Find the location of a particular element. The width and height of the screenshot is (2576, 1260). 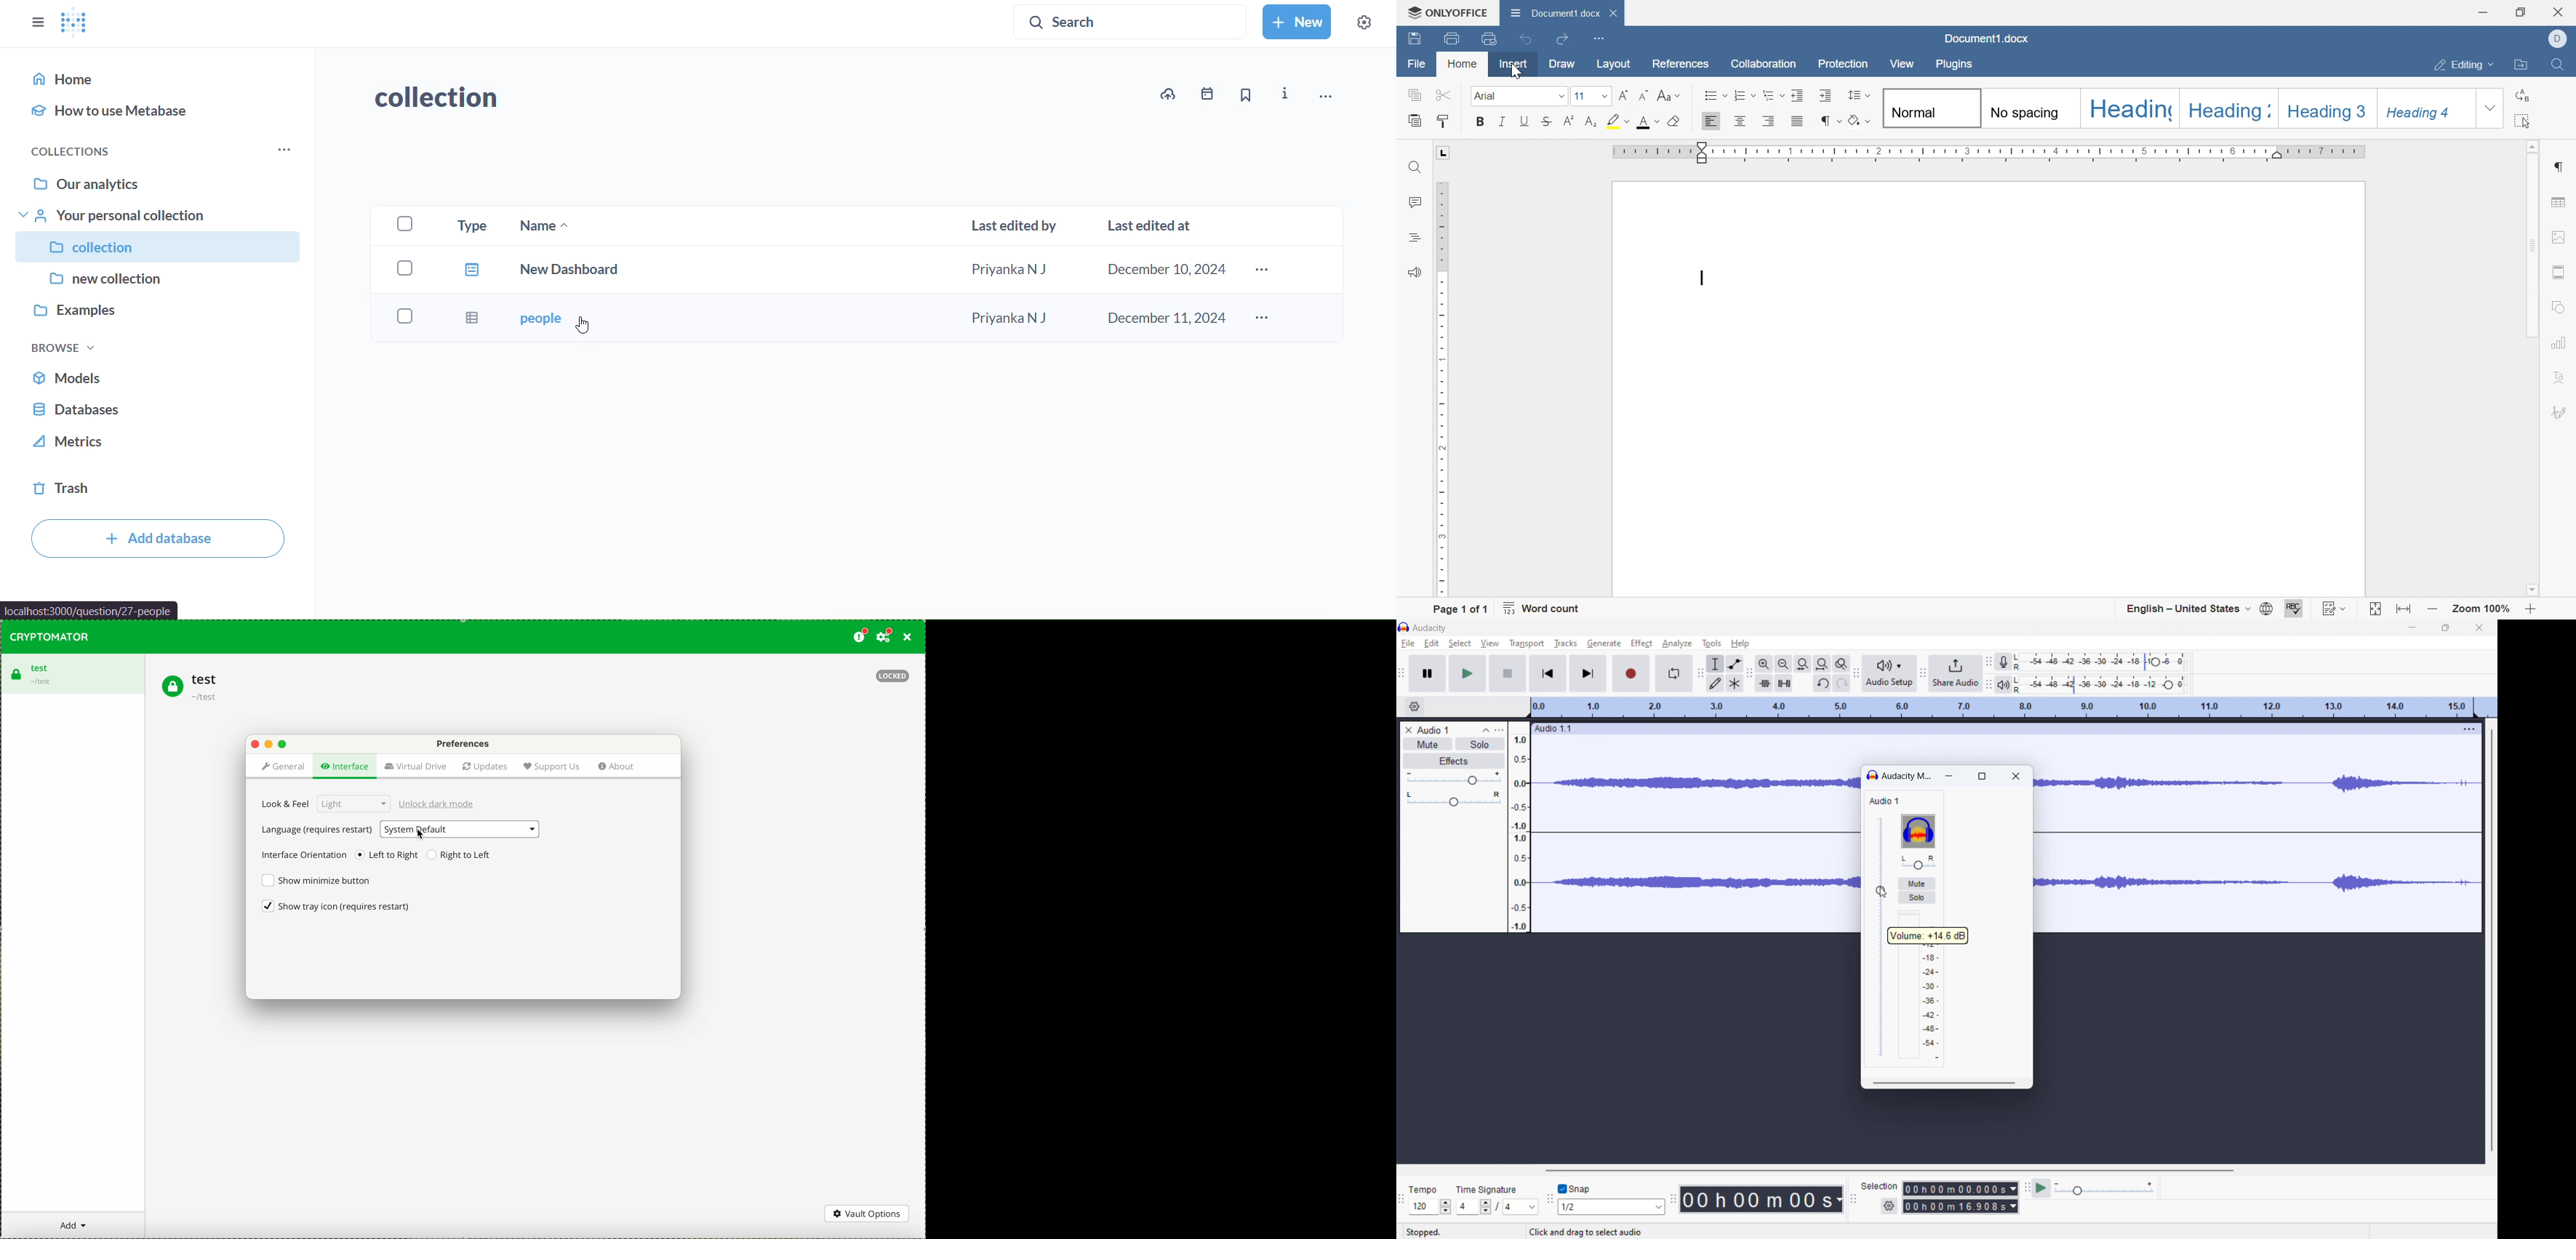

examples is located at coordinates (159, 313).